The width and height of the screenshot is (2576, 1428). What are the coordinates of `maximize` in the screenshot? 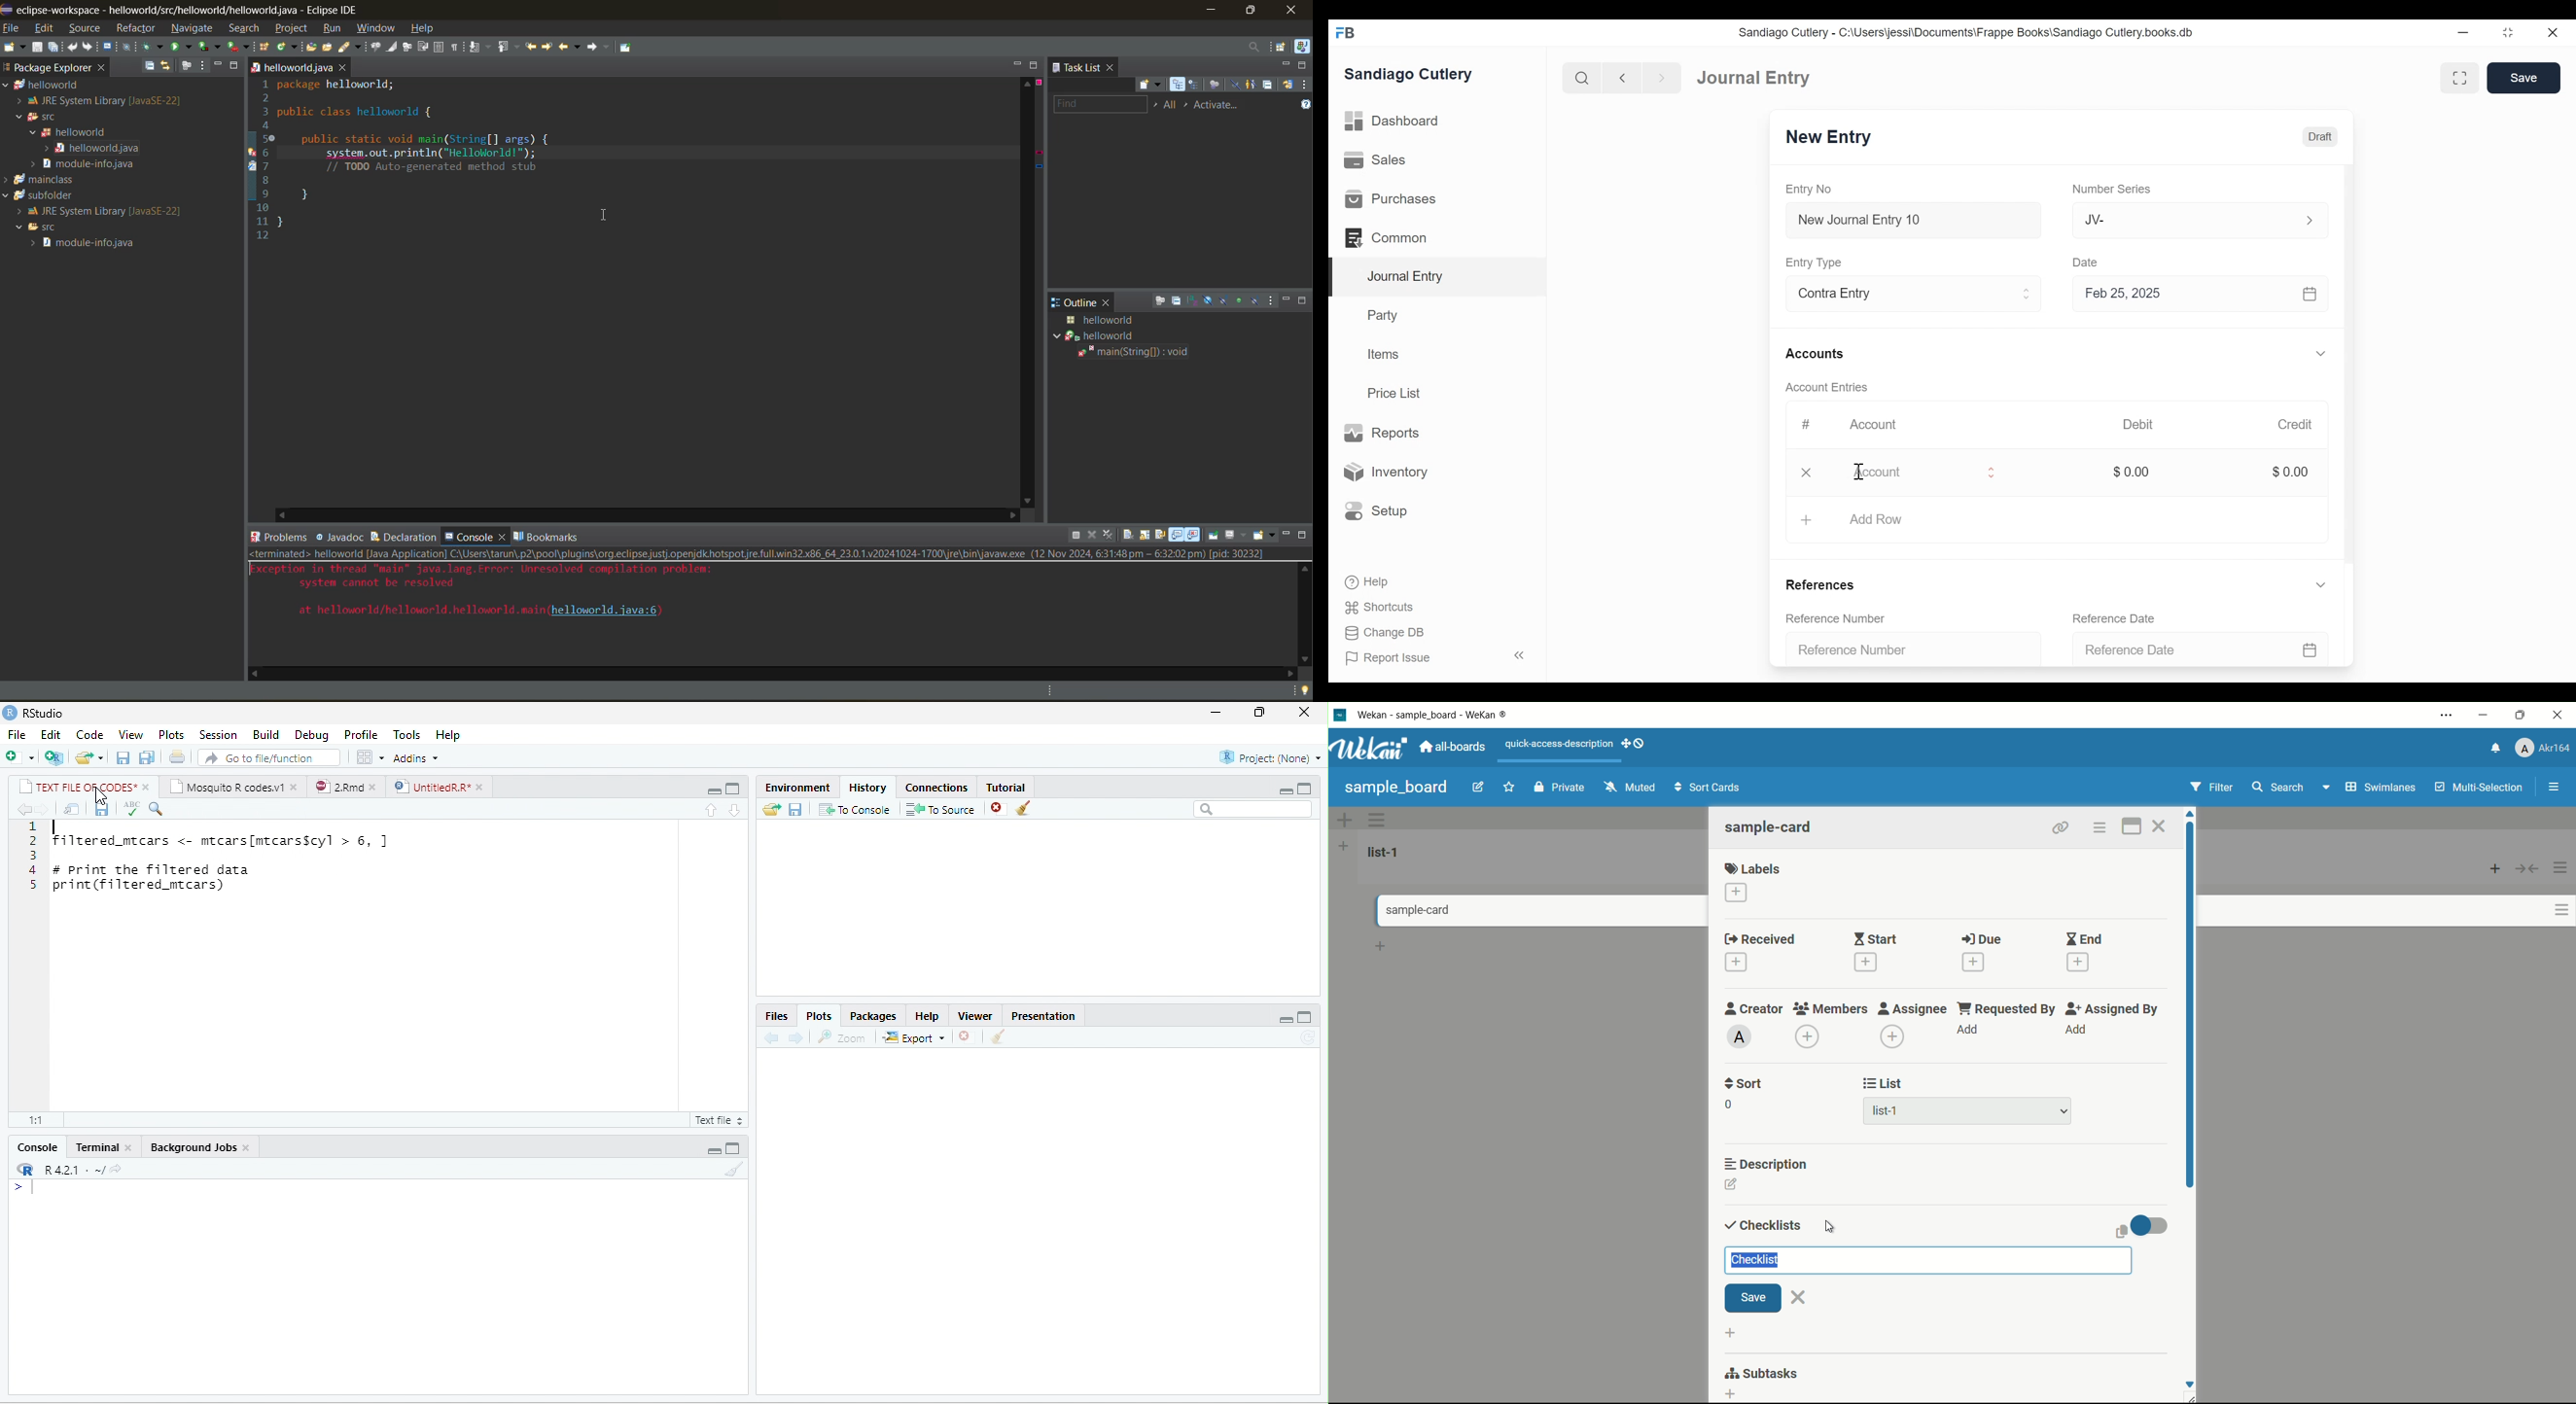 It's located at (1305, 1017).